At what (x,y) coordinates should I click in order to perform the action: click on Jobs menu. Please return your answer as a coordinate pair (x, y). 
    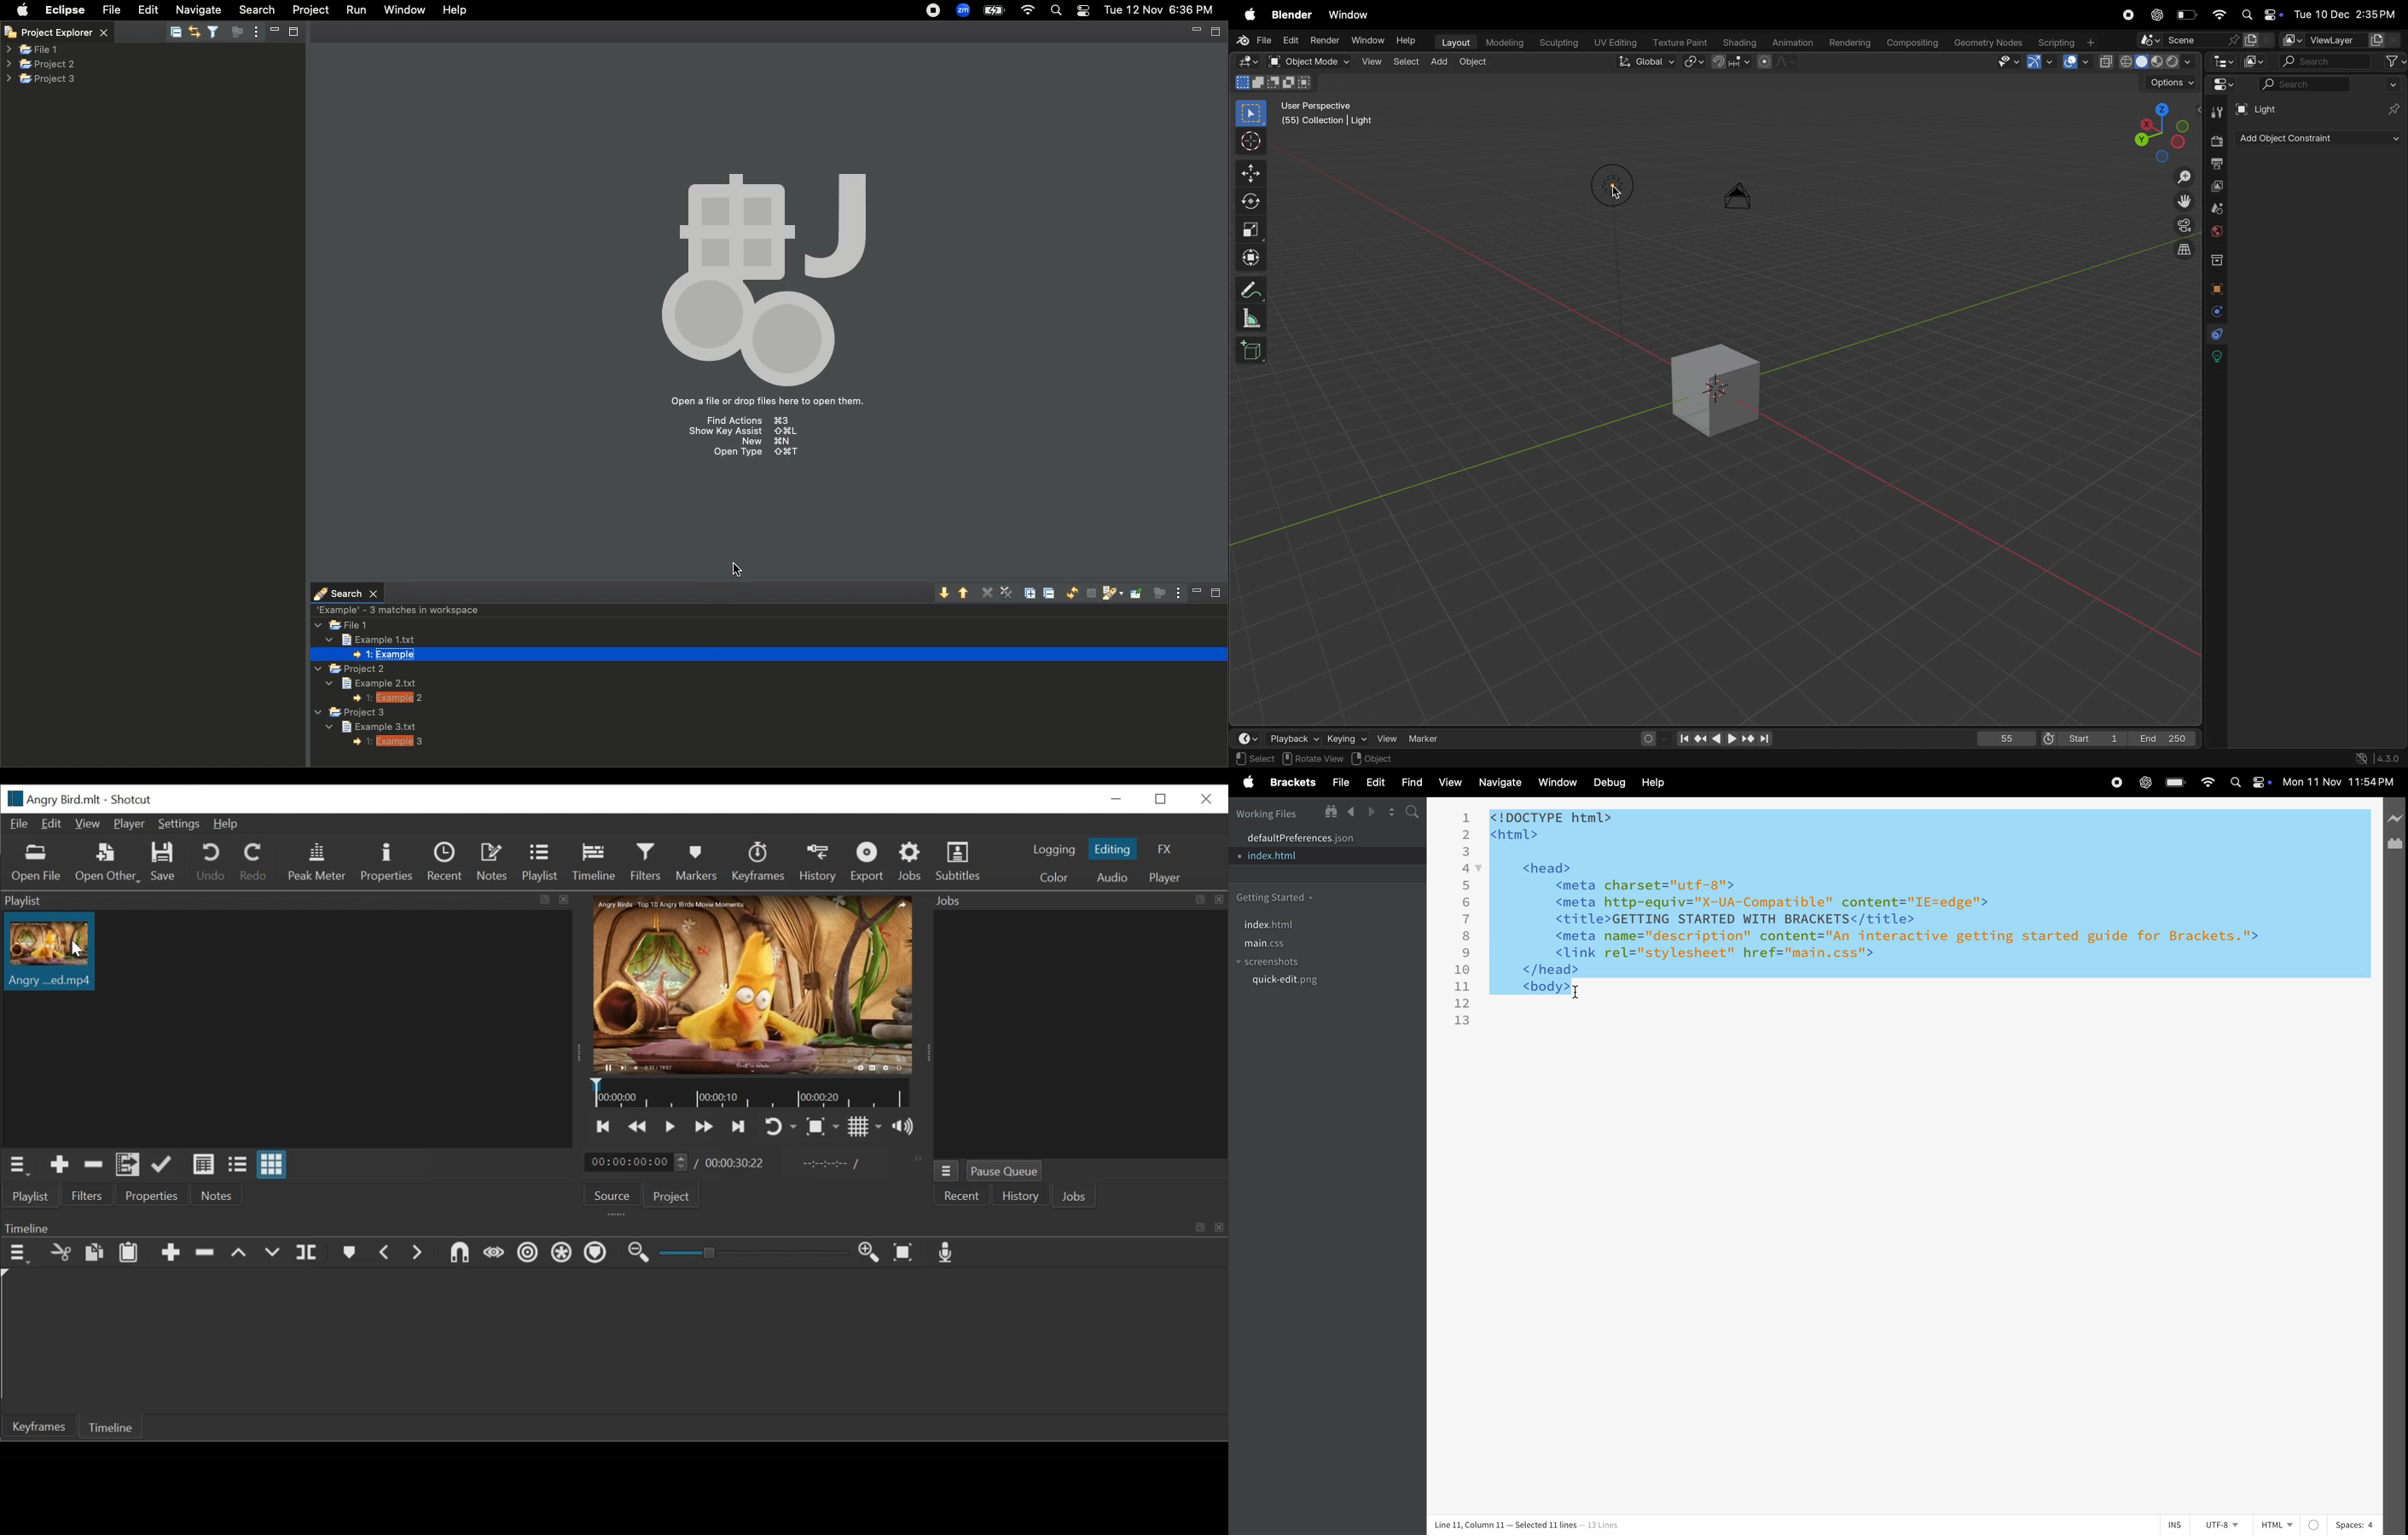
    Looking at the image, I should click on (946, 1170).